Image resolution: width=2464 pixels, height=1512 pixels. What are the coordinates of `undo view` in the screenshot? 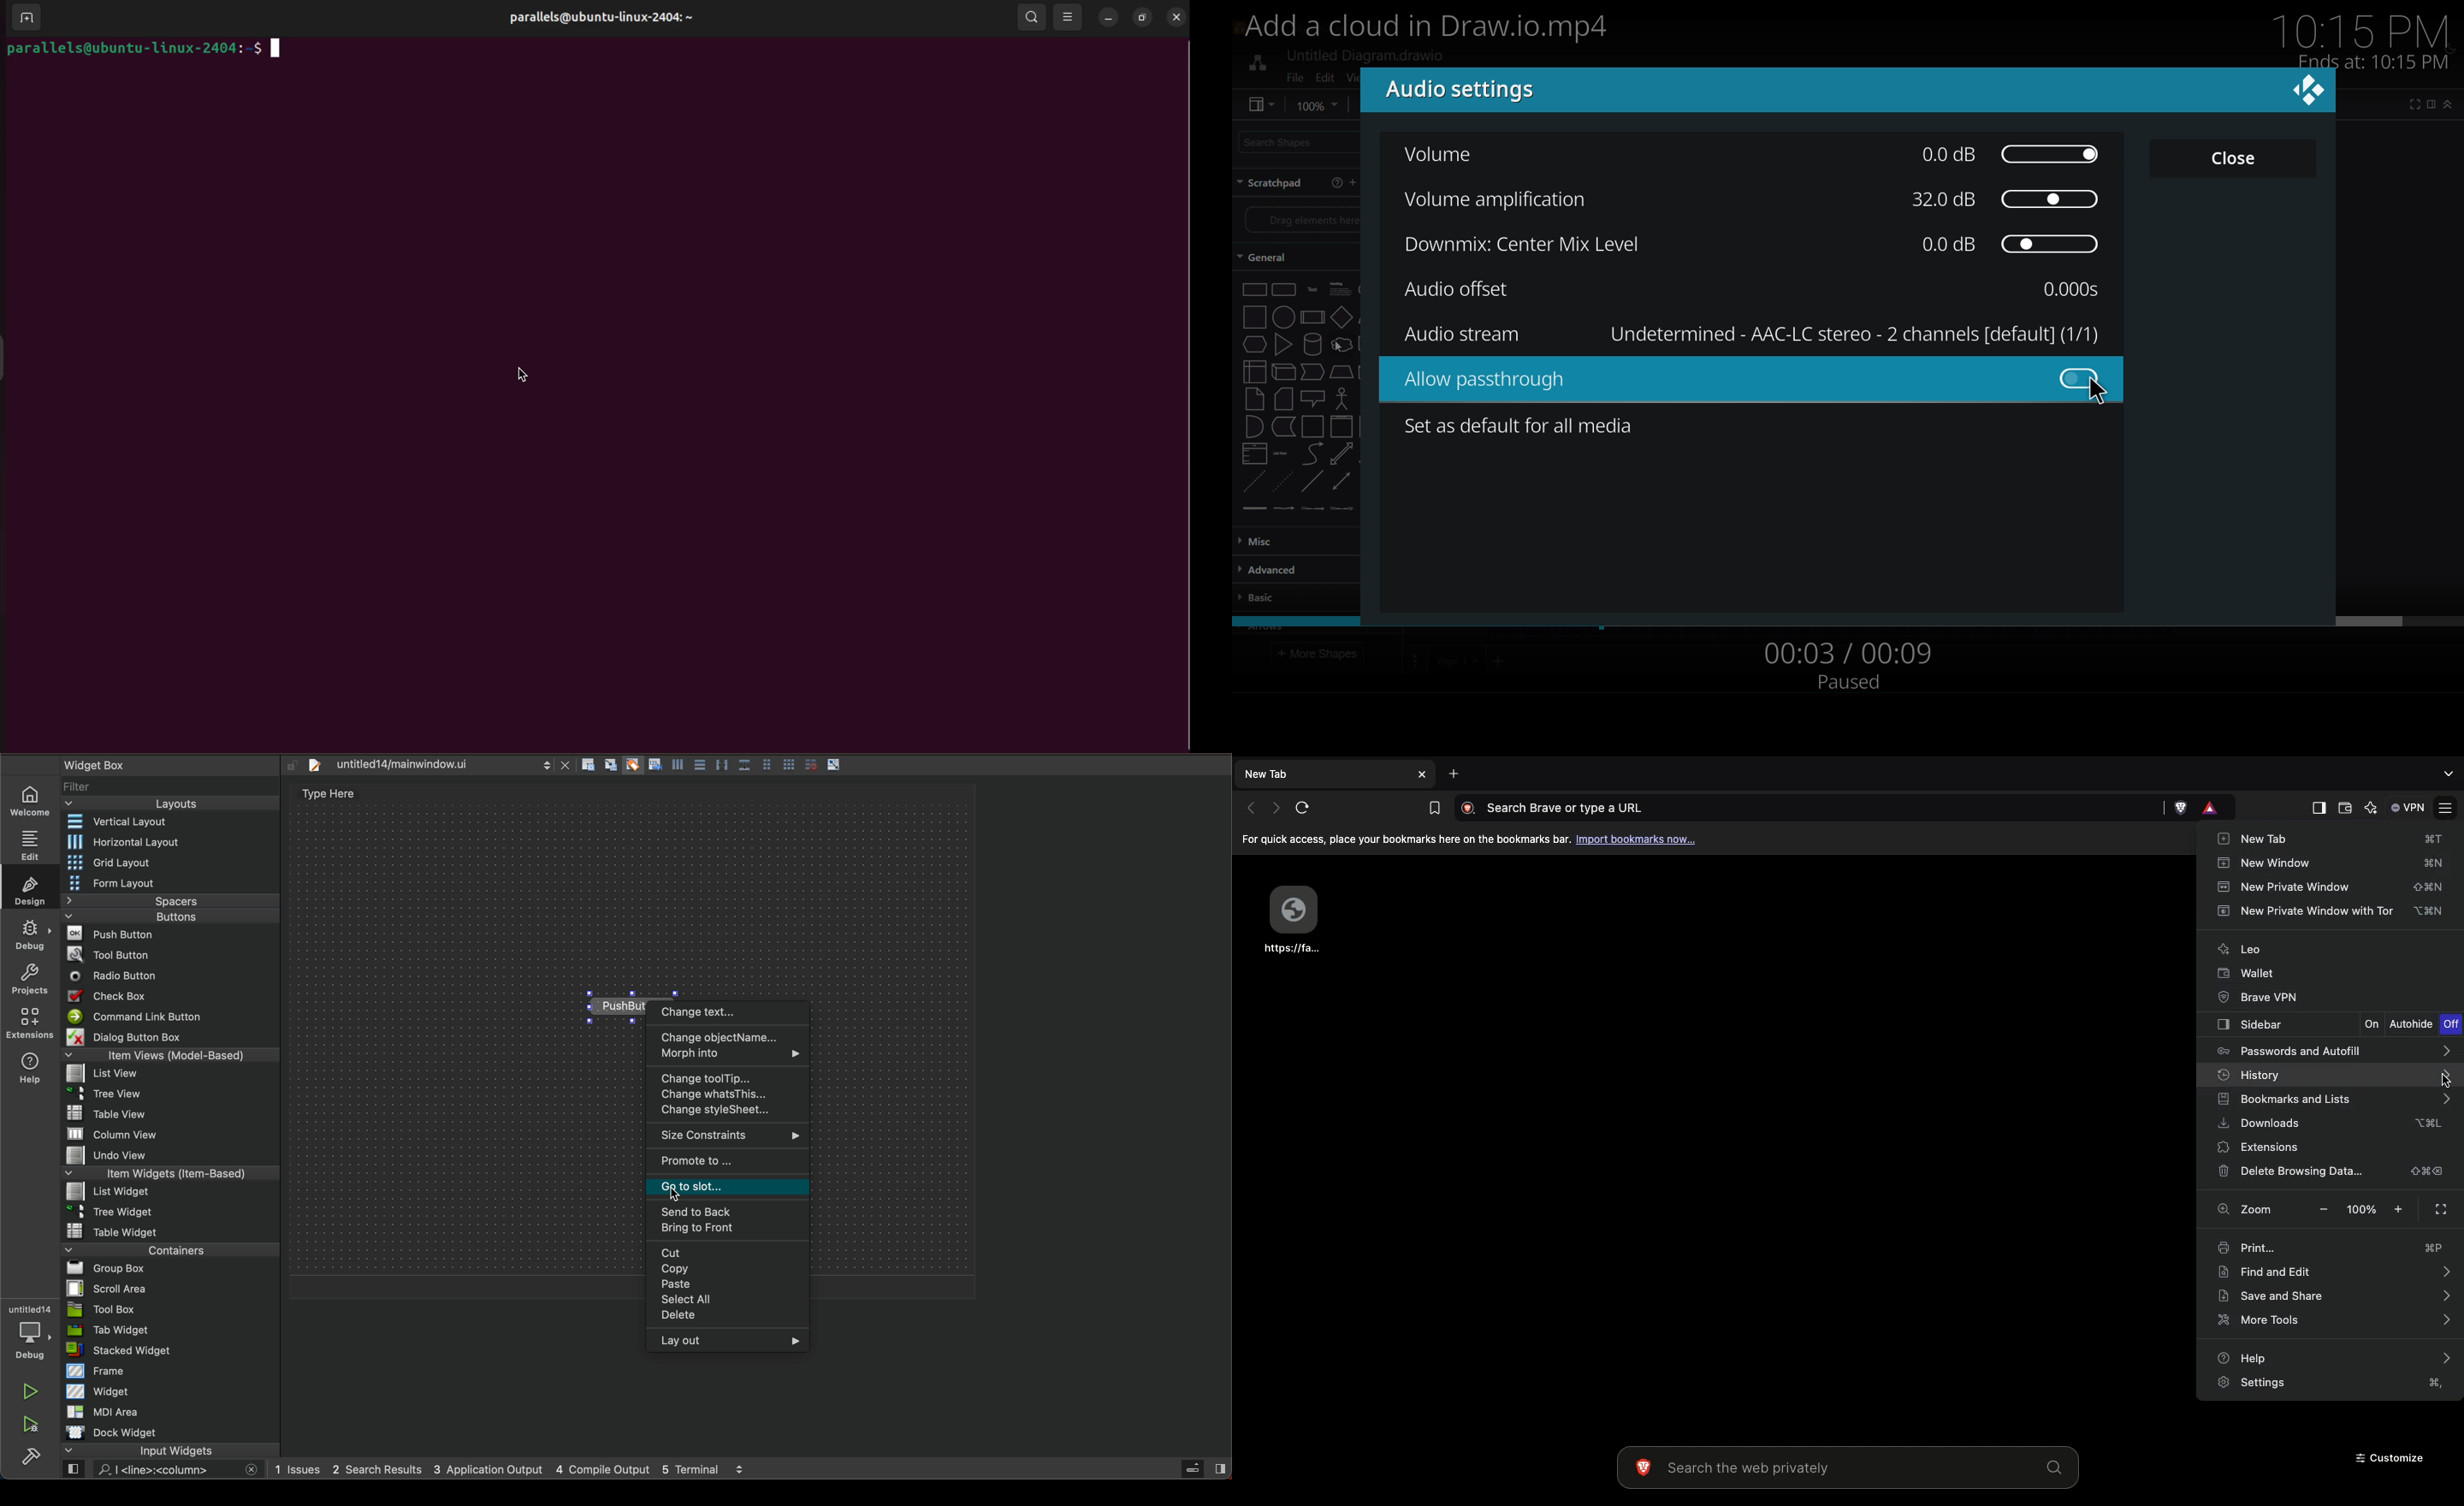 It's located at (175, 1157).